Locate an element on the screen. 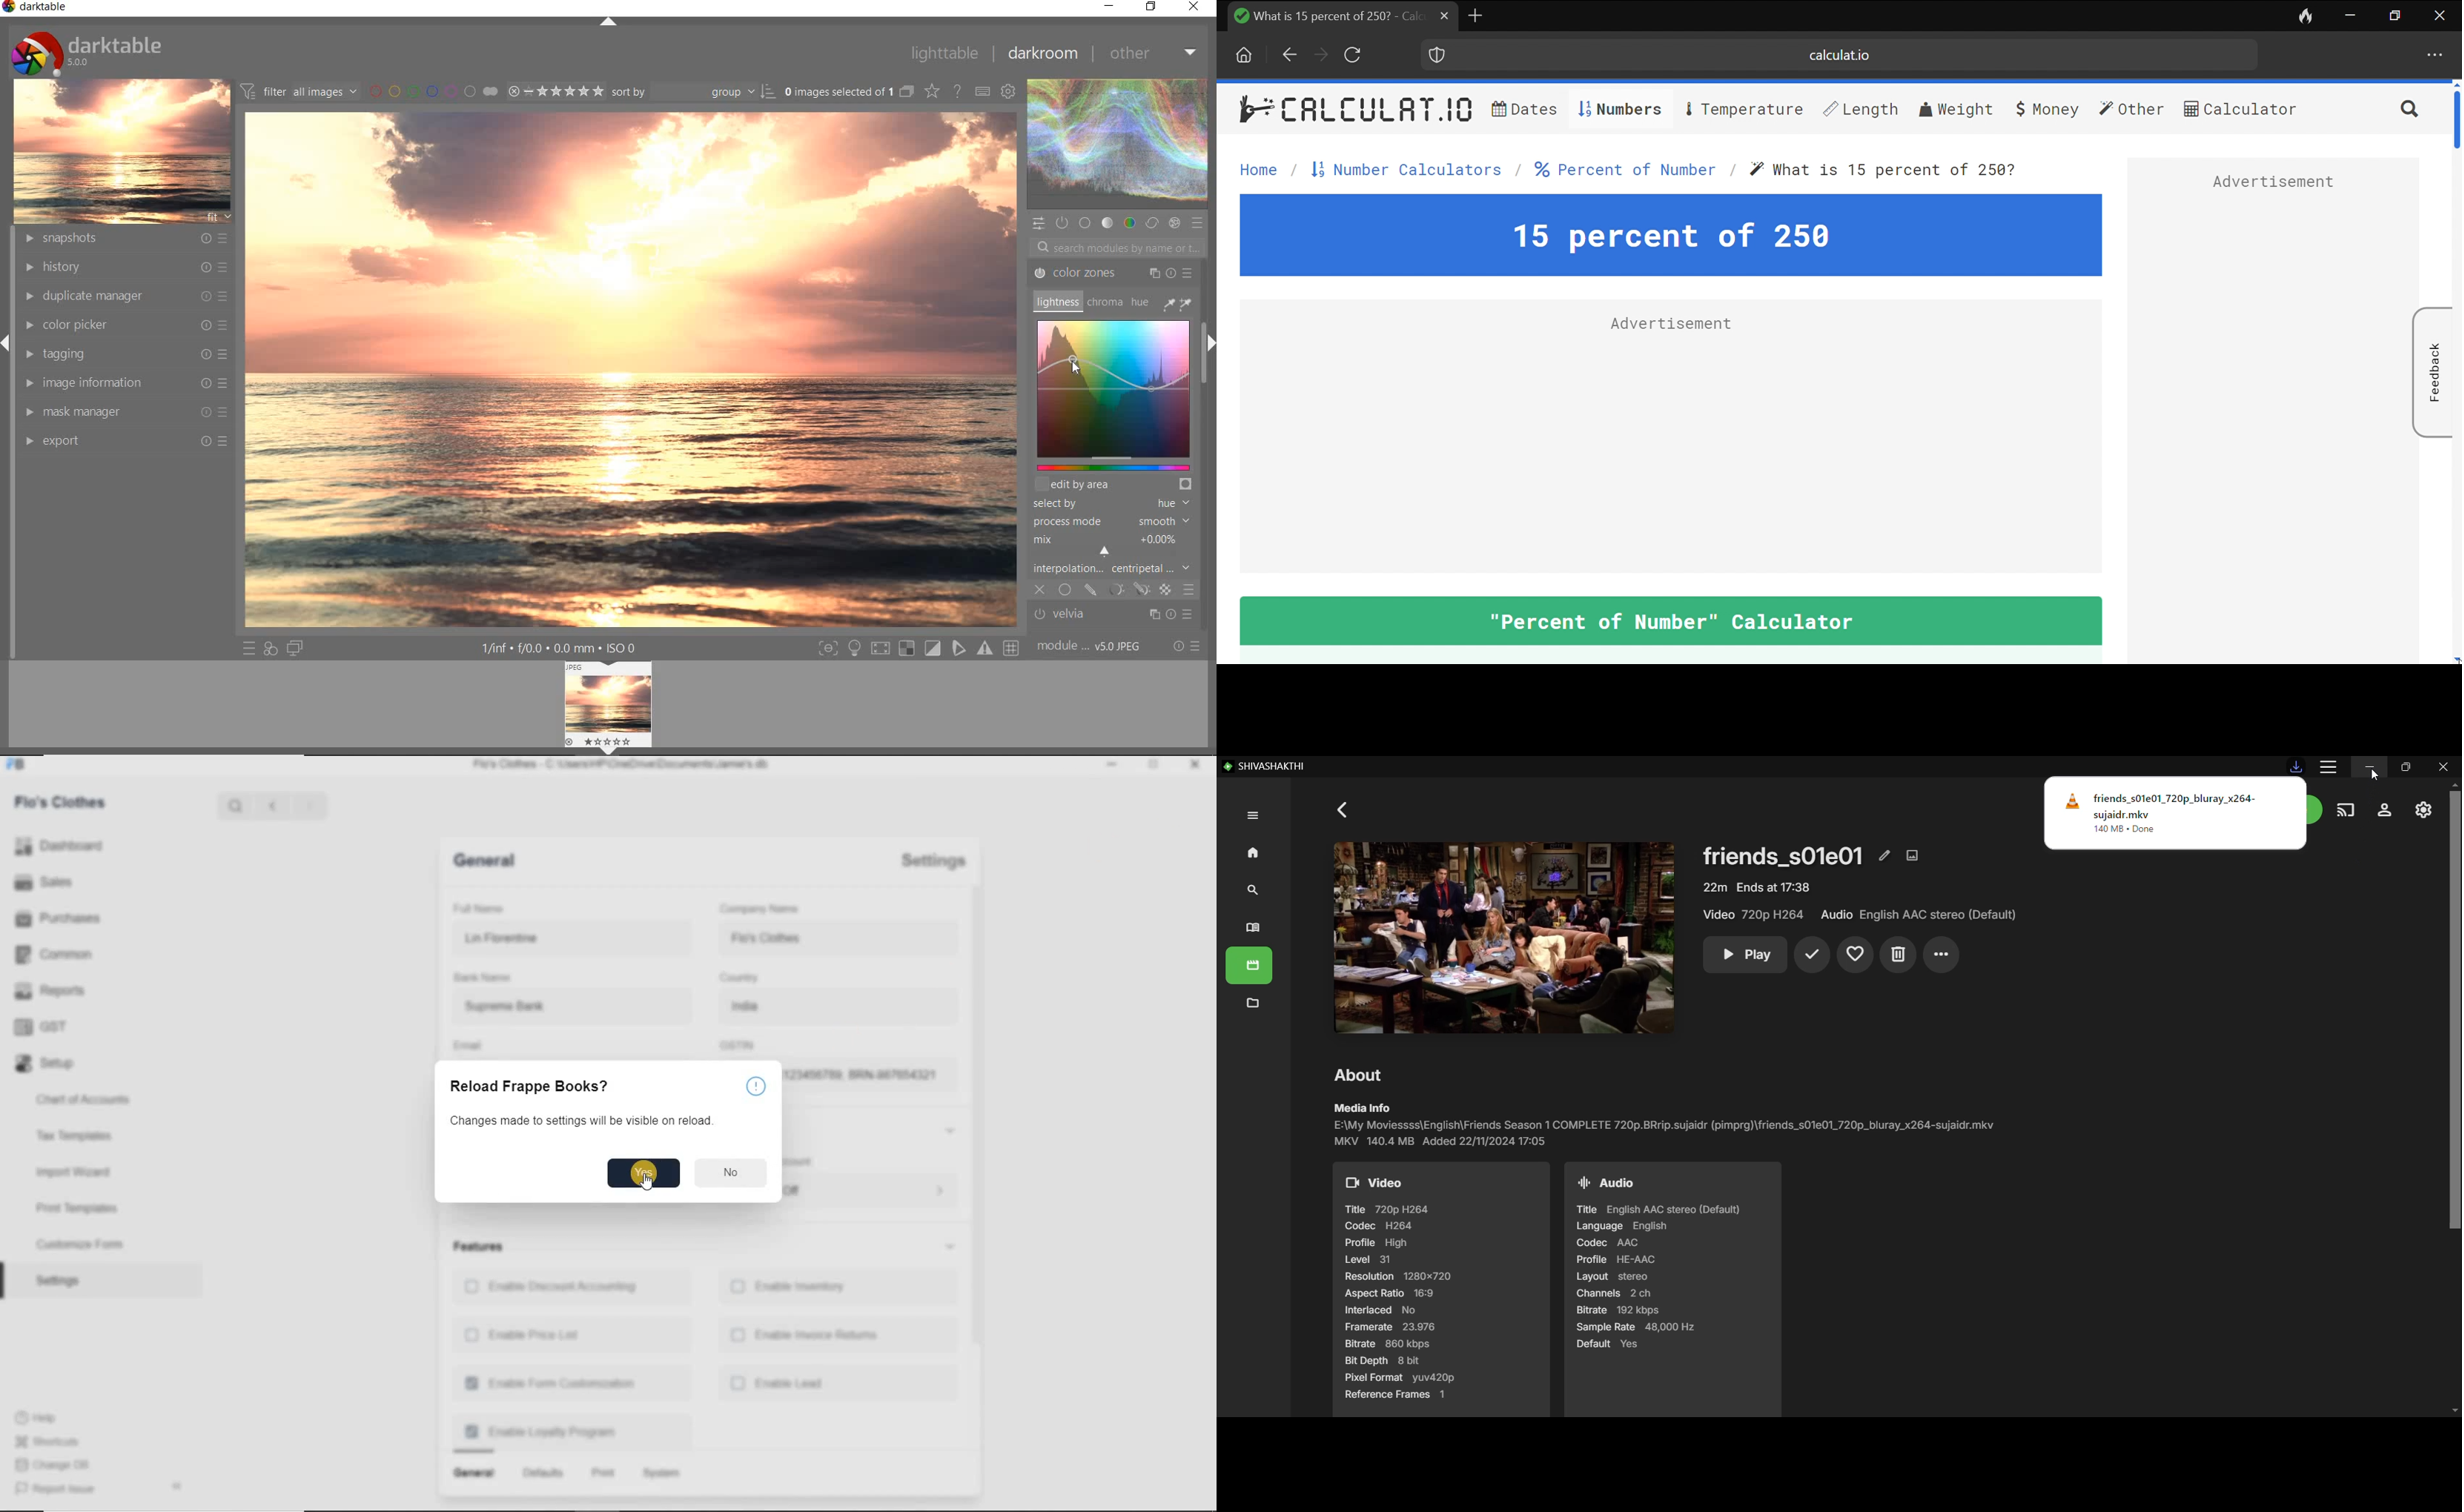 The height and width of the screenshot is (1512, 2464). lighttable is located at coordinates (943, 53).